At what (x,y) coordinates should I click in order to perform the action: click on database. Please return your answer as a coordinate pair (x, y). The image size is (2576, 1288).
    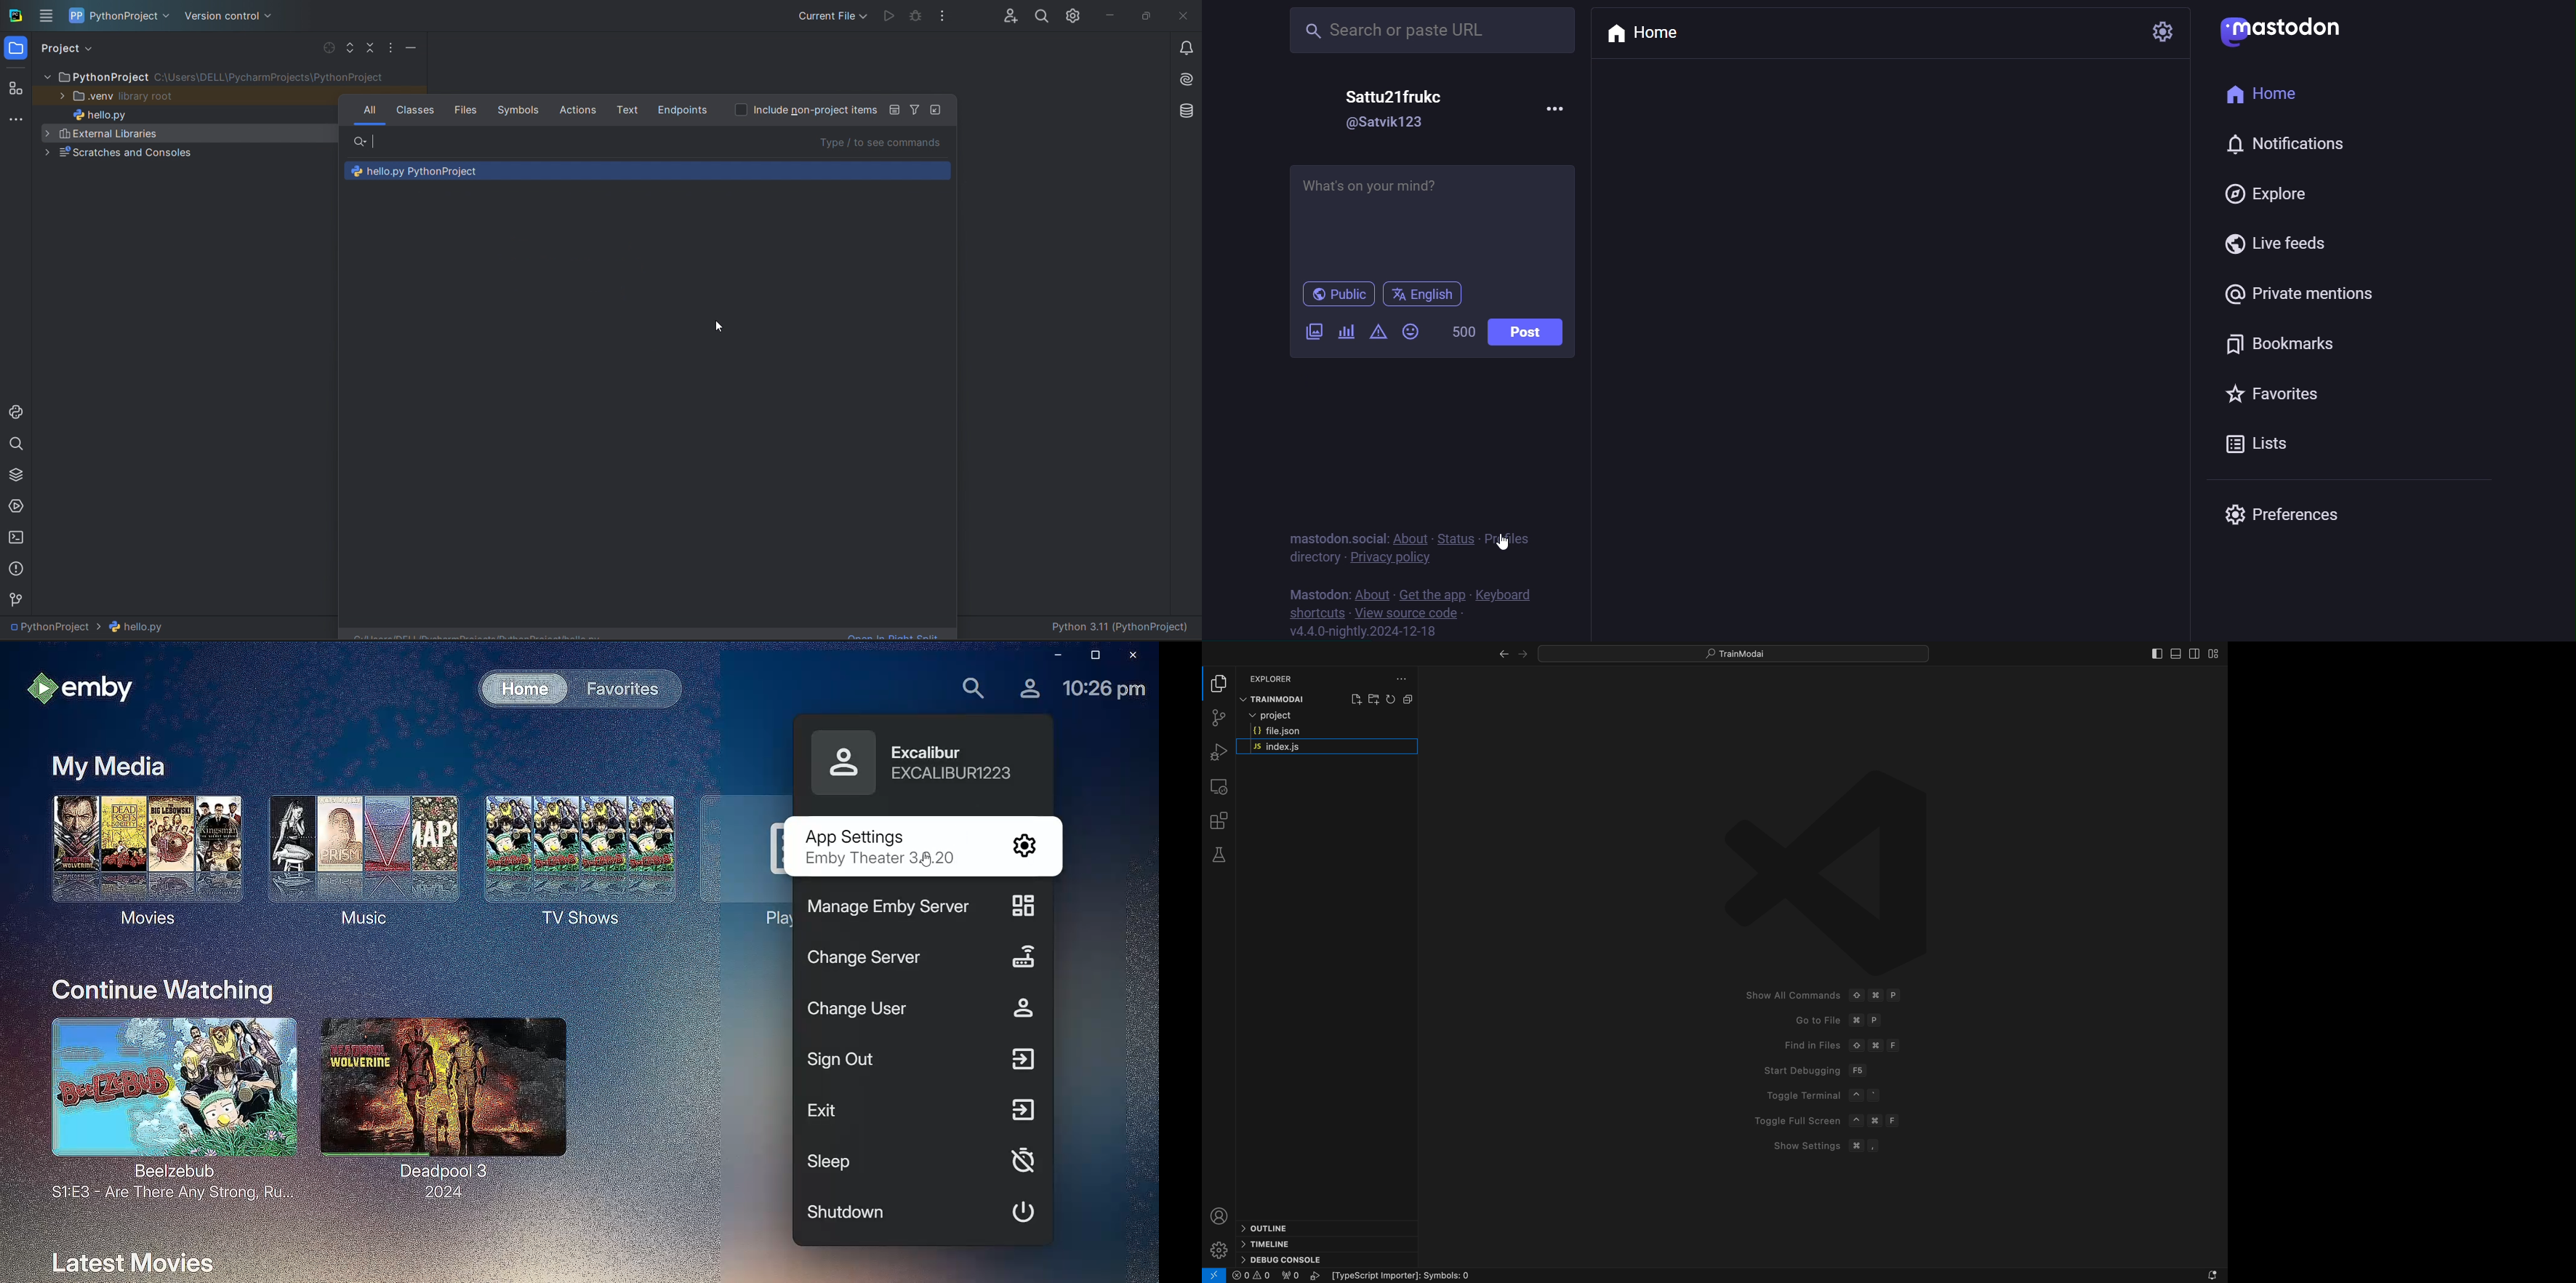
    Looking at the image, I should click on (1188, 112).